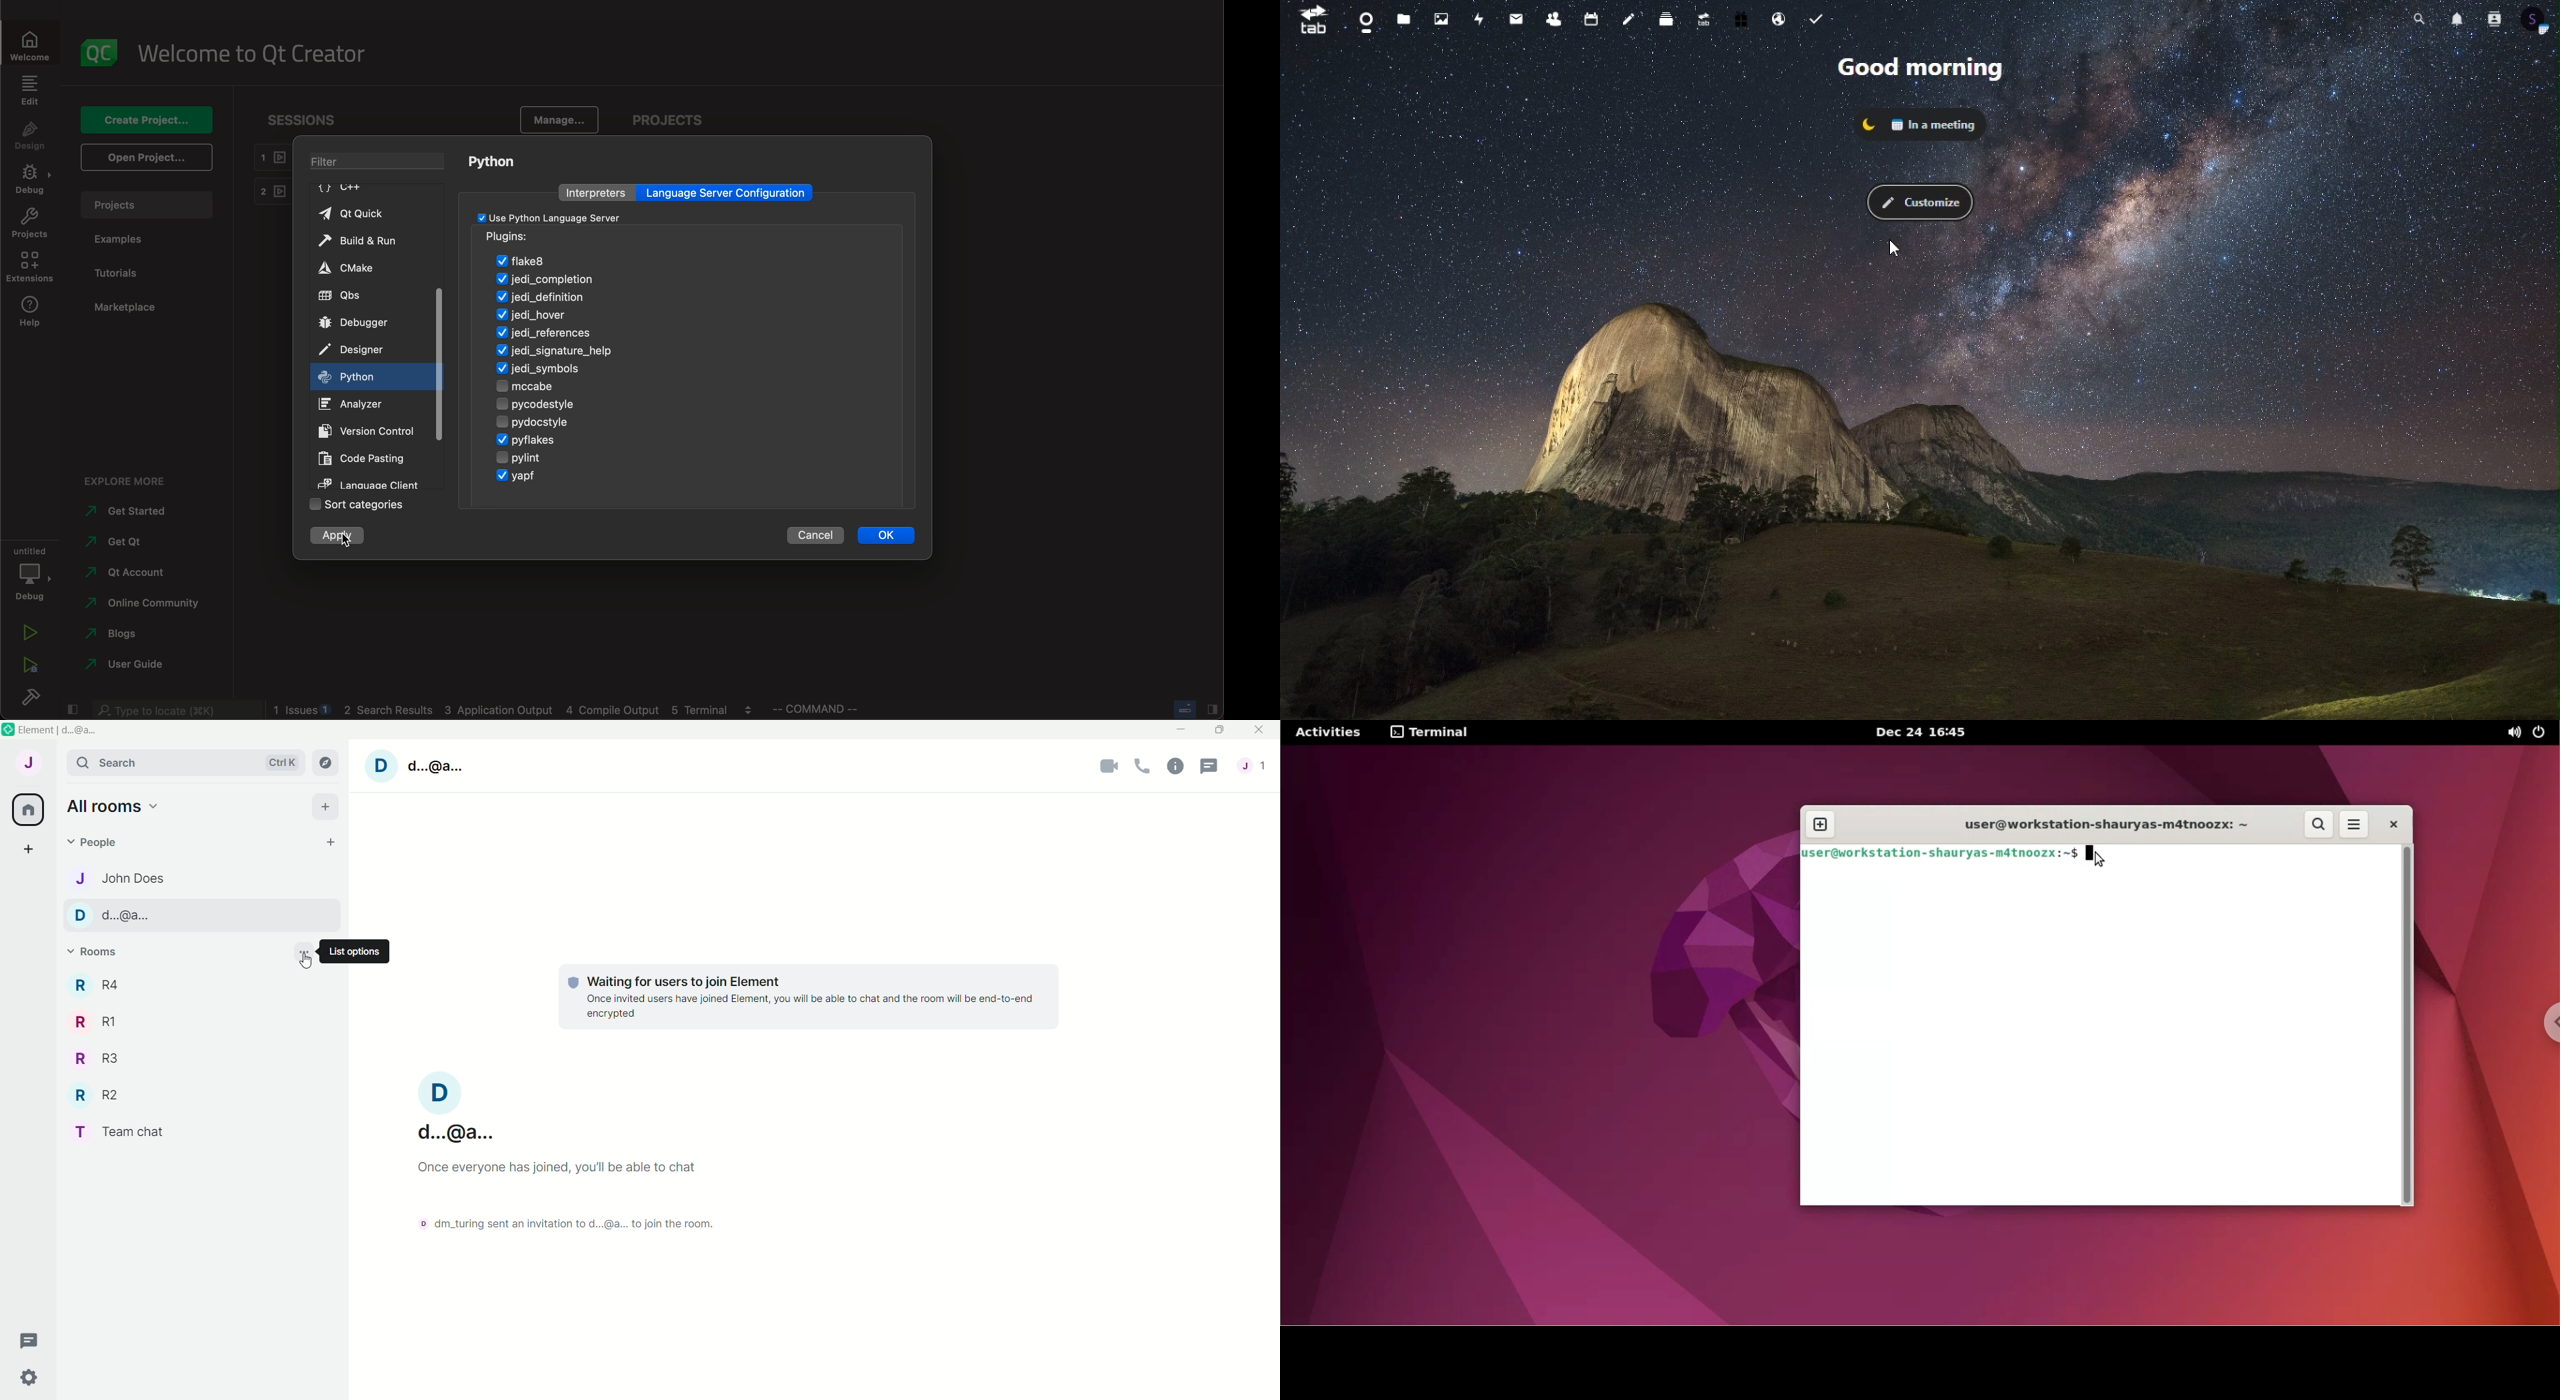 The width and height of the screenshot is (2576, 1400). Describe the element at coordinates (1446, 20) in the screenshot. I see `image` at that location.